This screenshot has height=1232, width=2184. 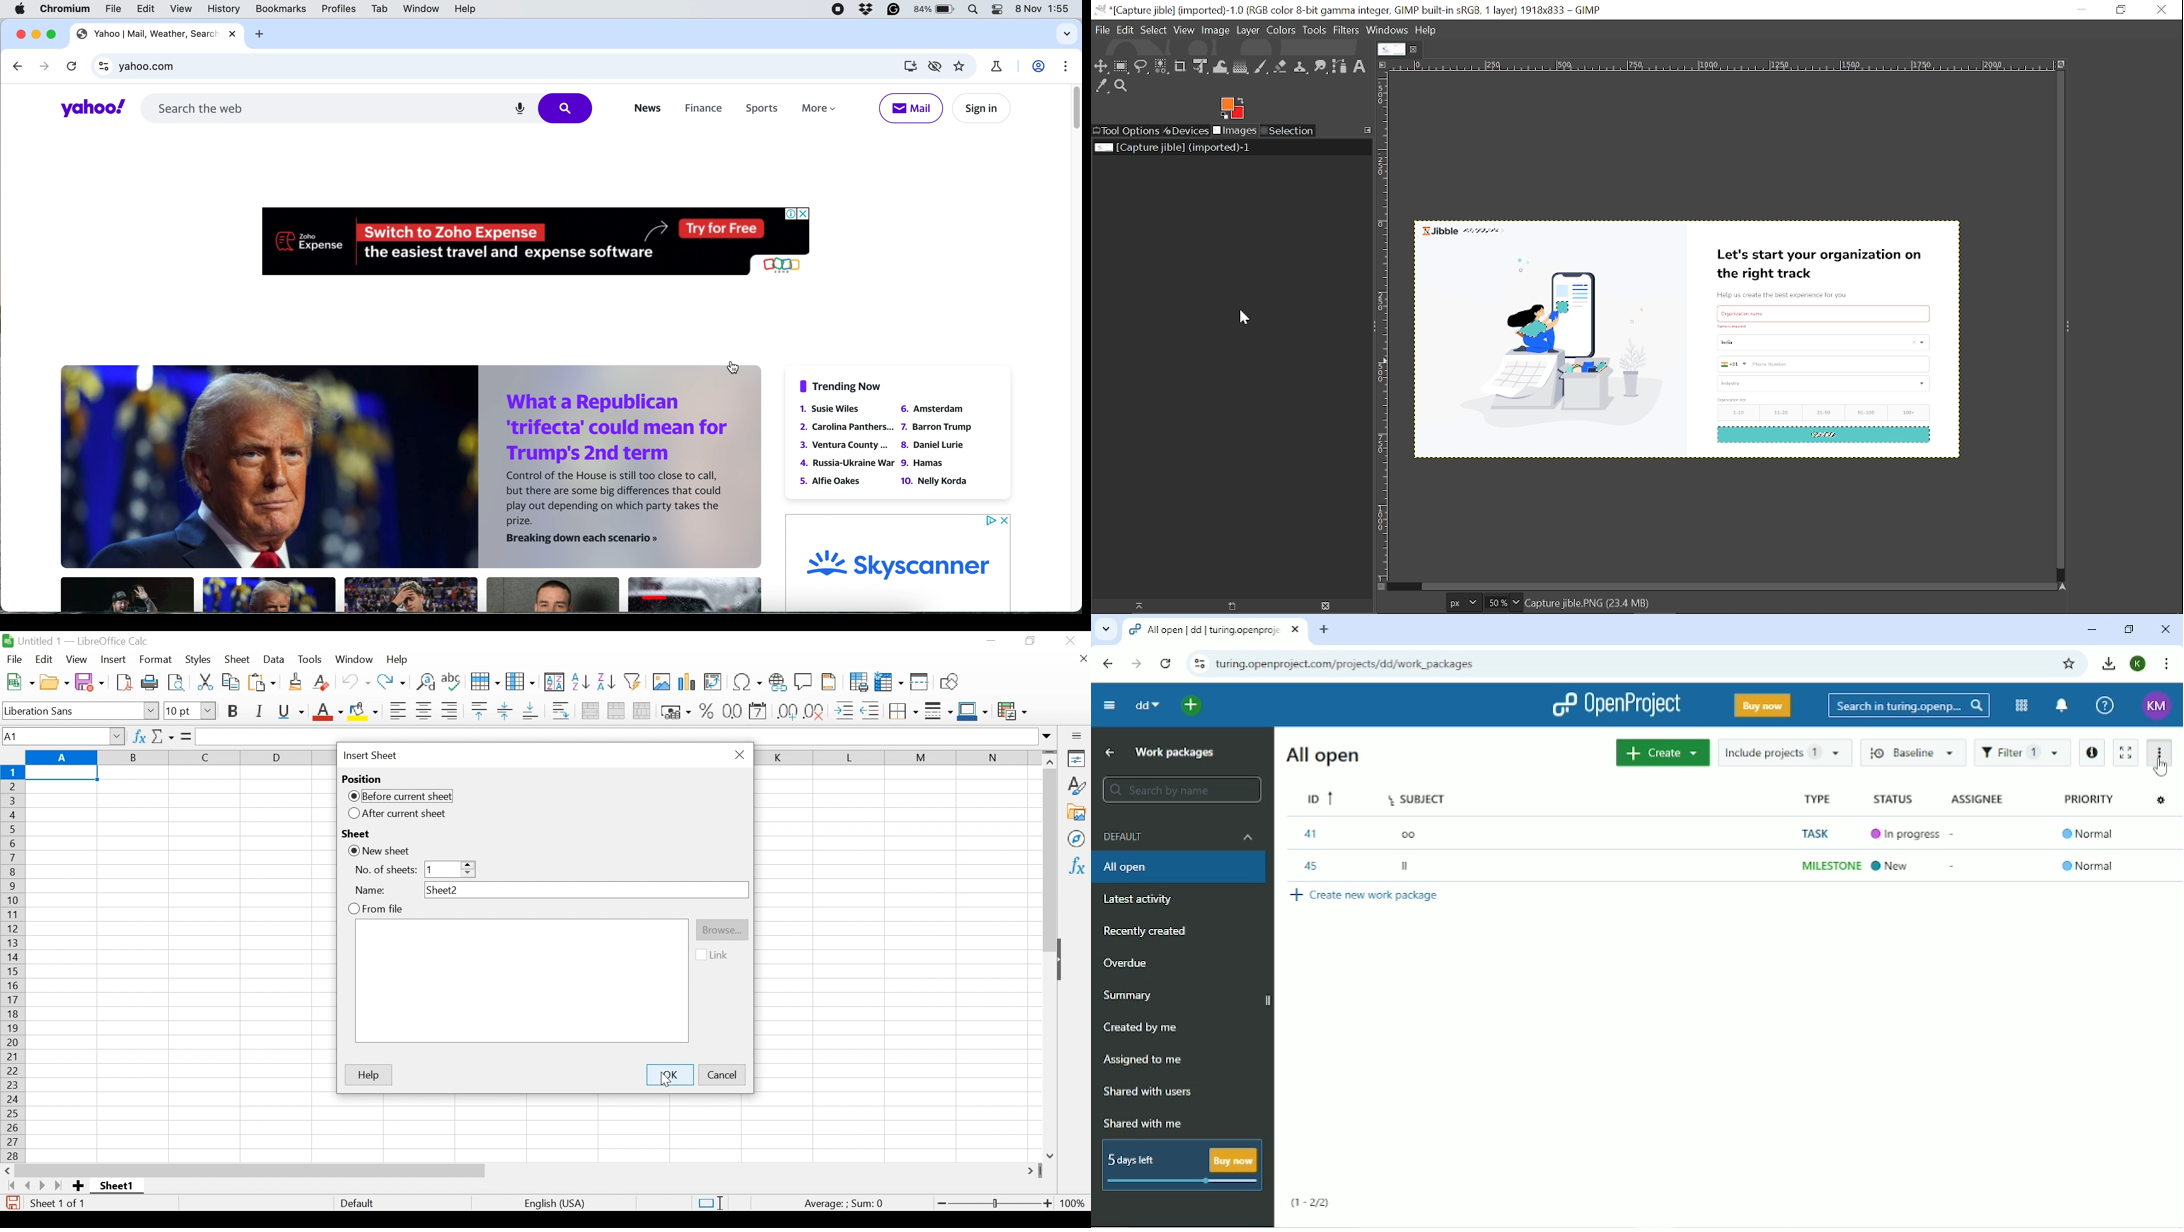 I want to click on Create, so click(x=1662, y=752).